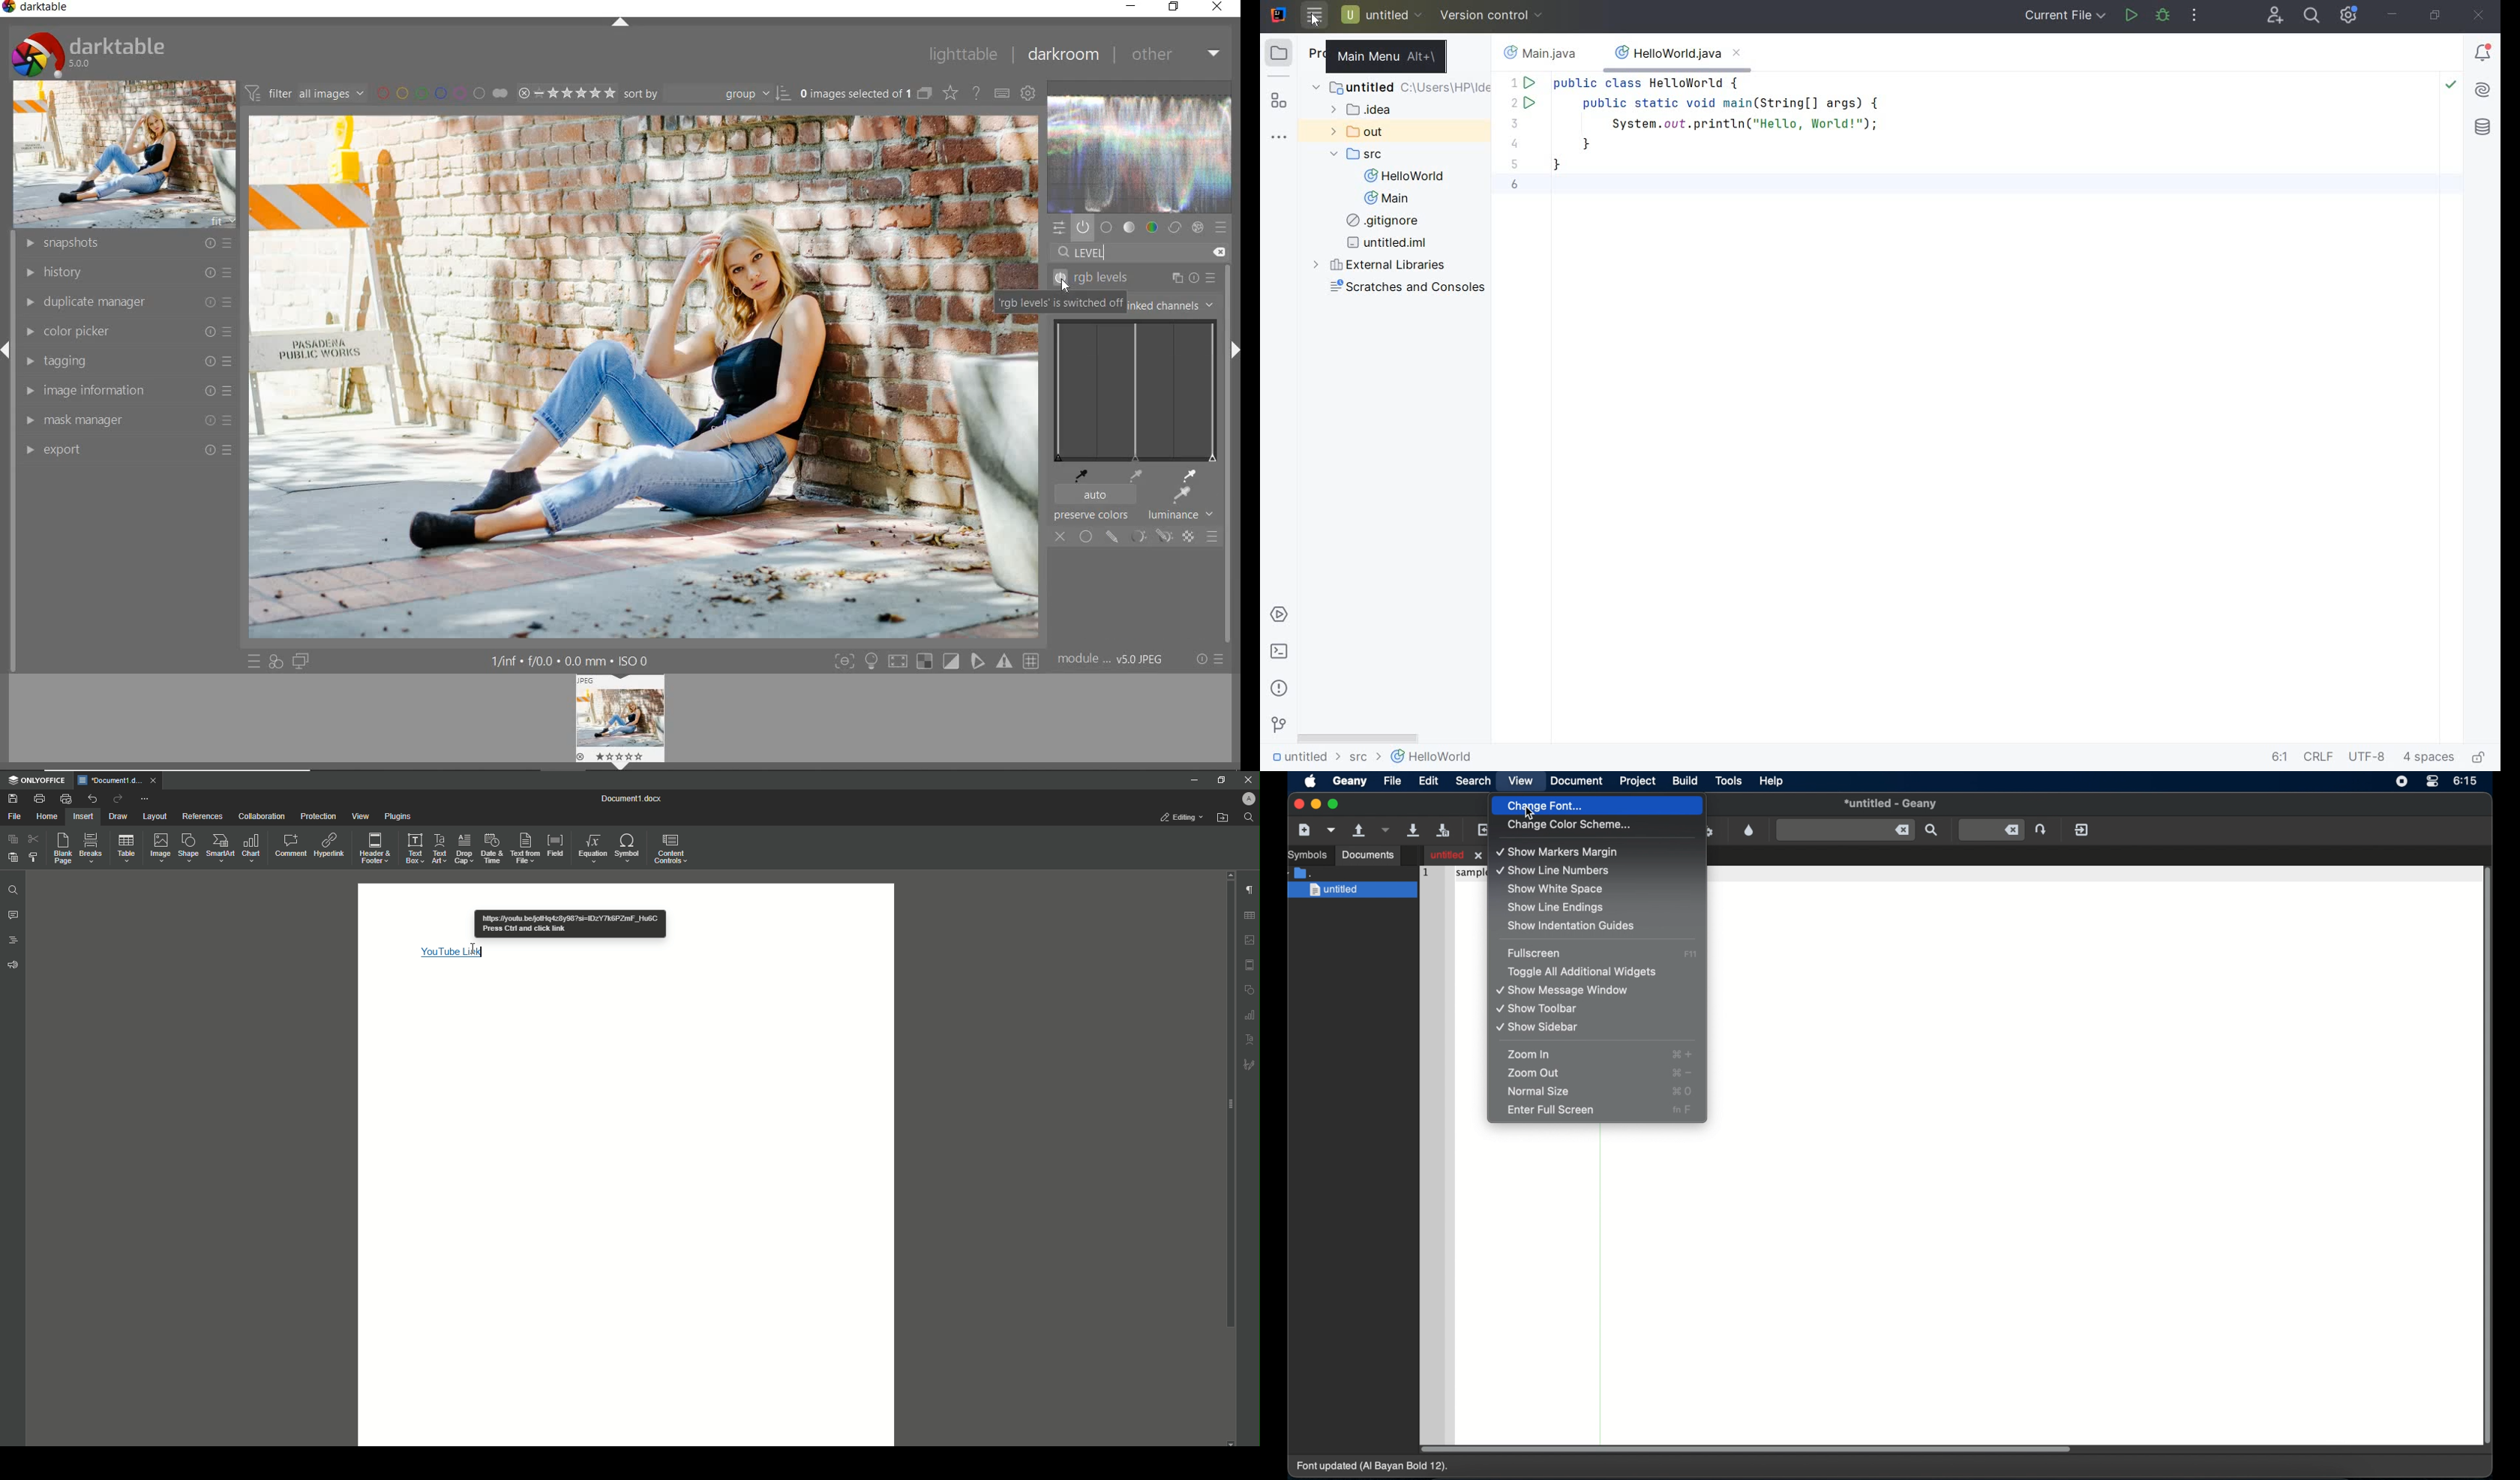 The height and width of the screenshot is (1484, 2520). I want to click on Draw, so click(120, 816).